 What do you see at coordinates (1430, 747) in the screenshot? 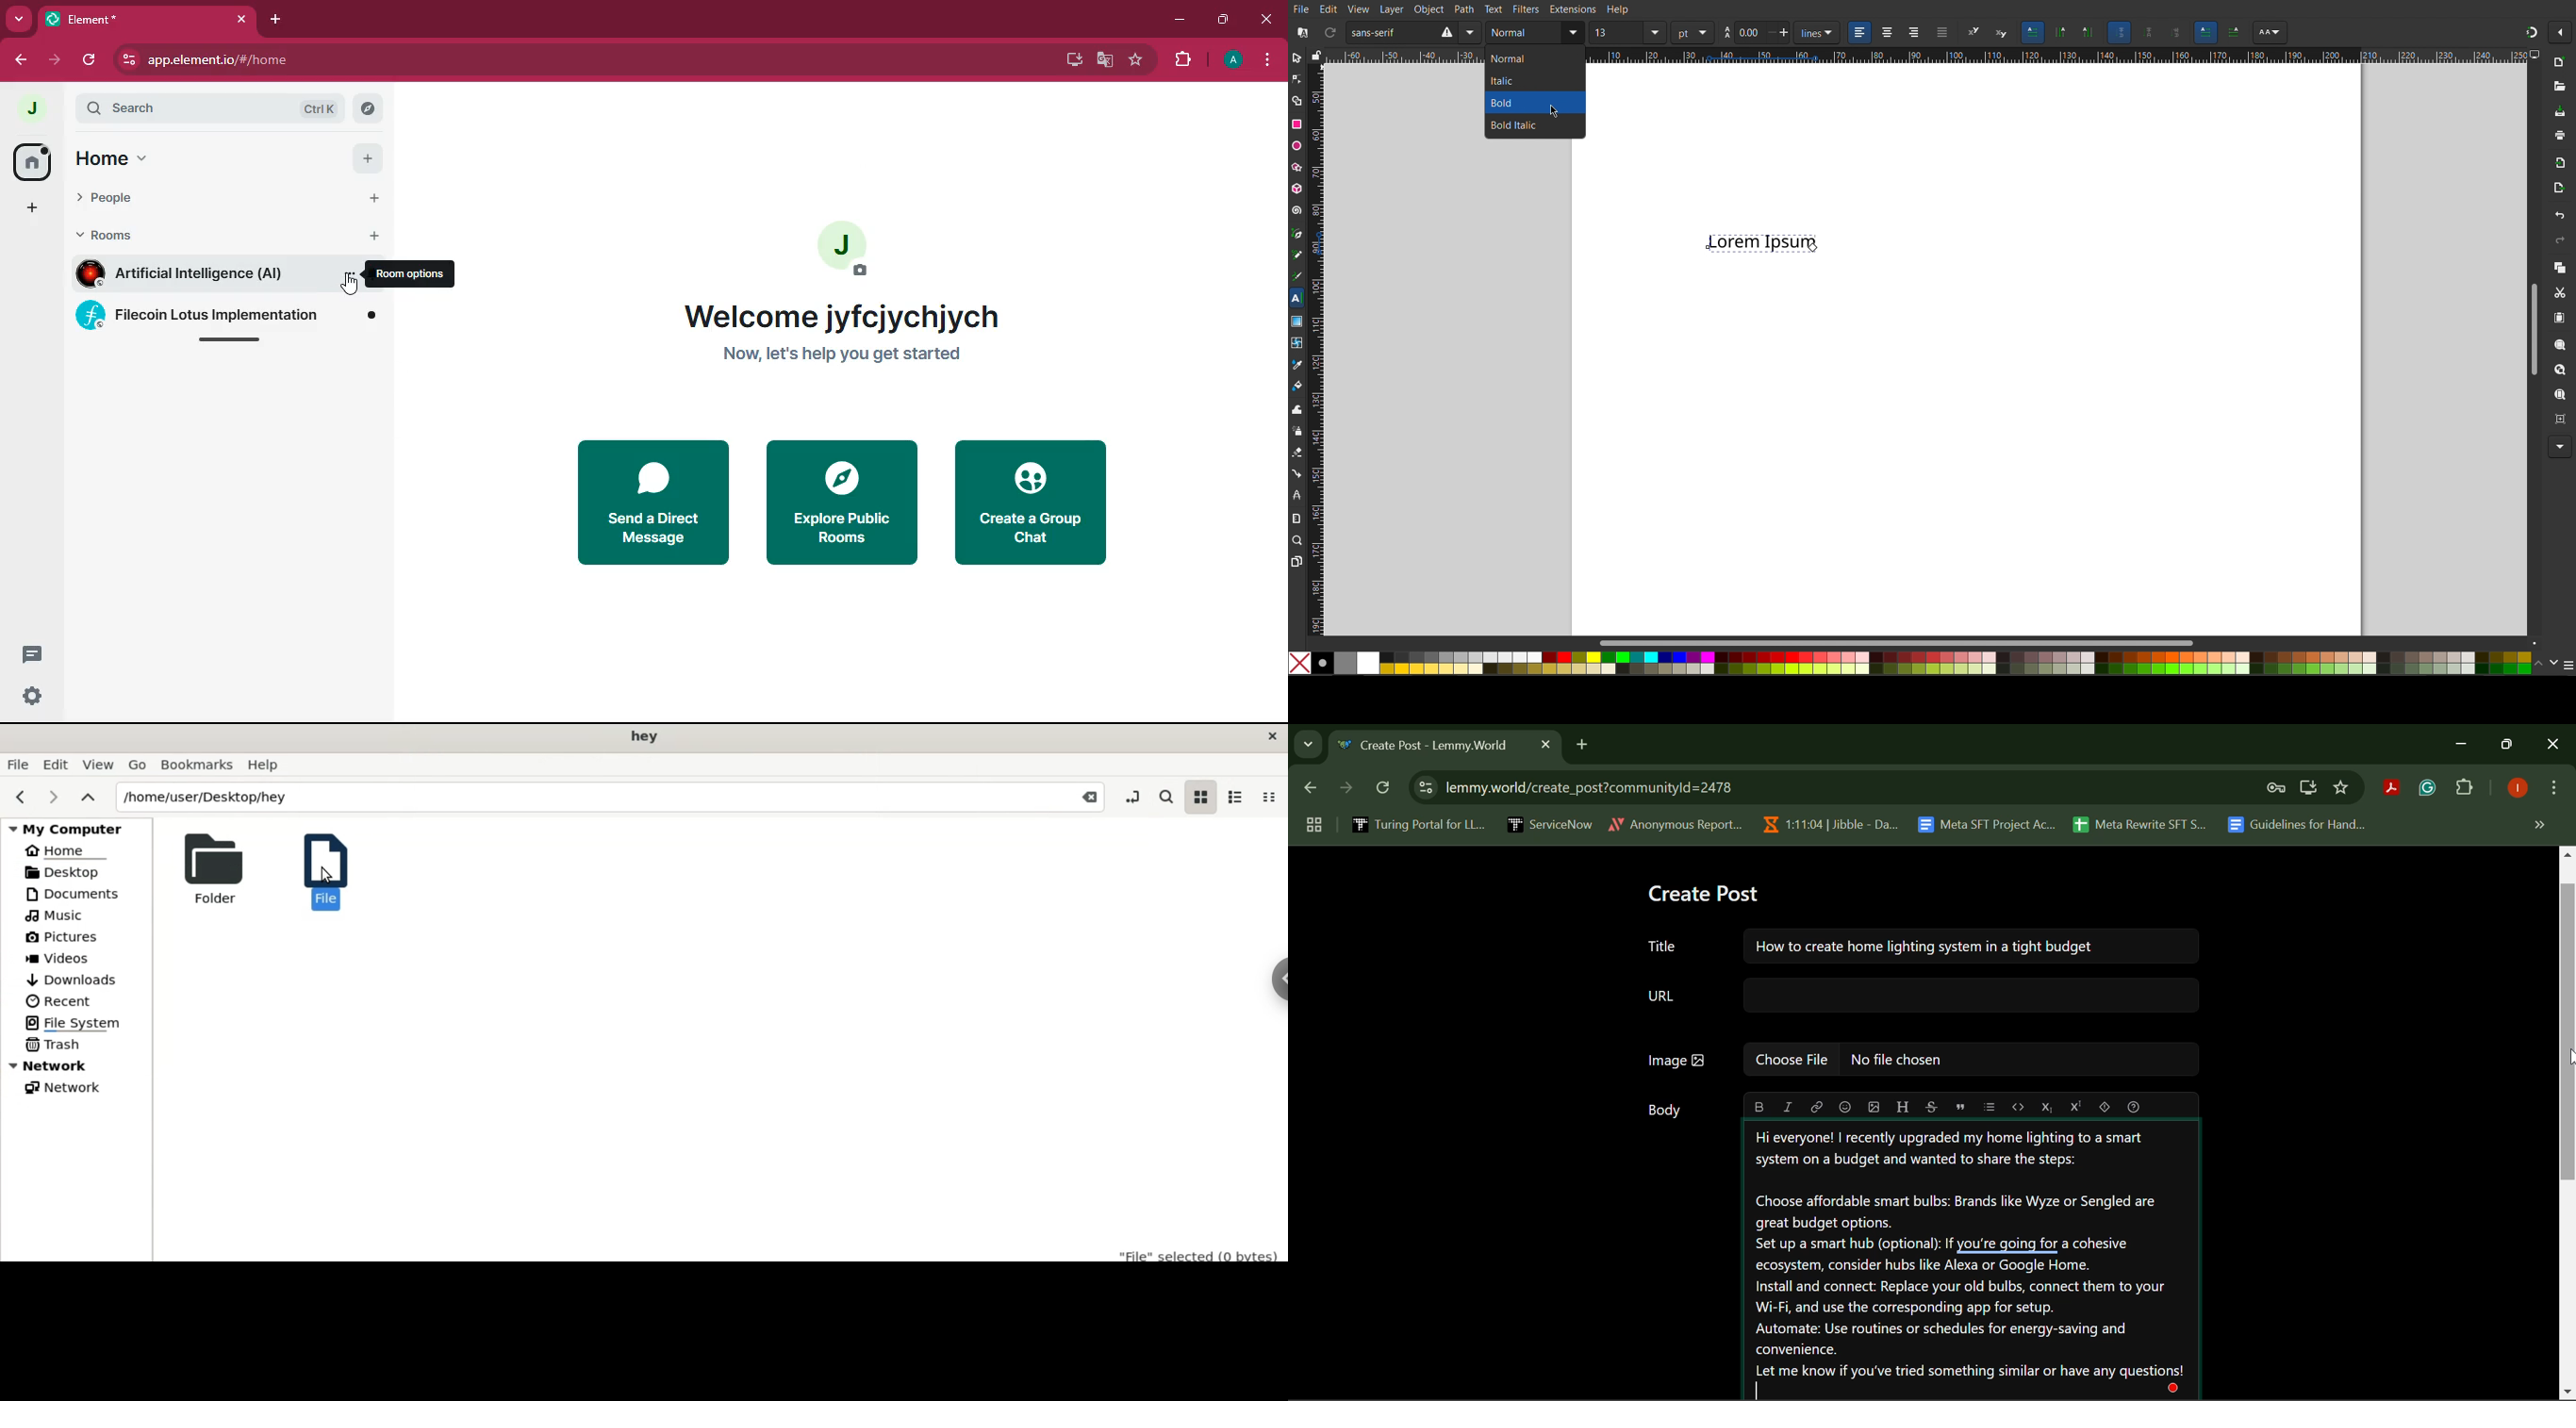
I see `Webpage Heading` at bounding box center [1430, 747].